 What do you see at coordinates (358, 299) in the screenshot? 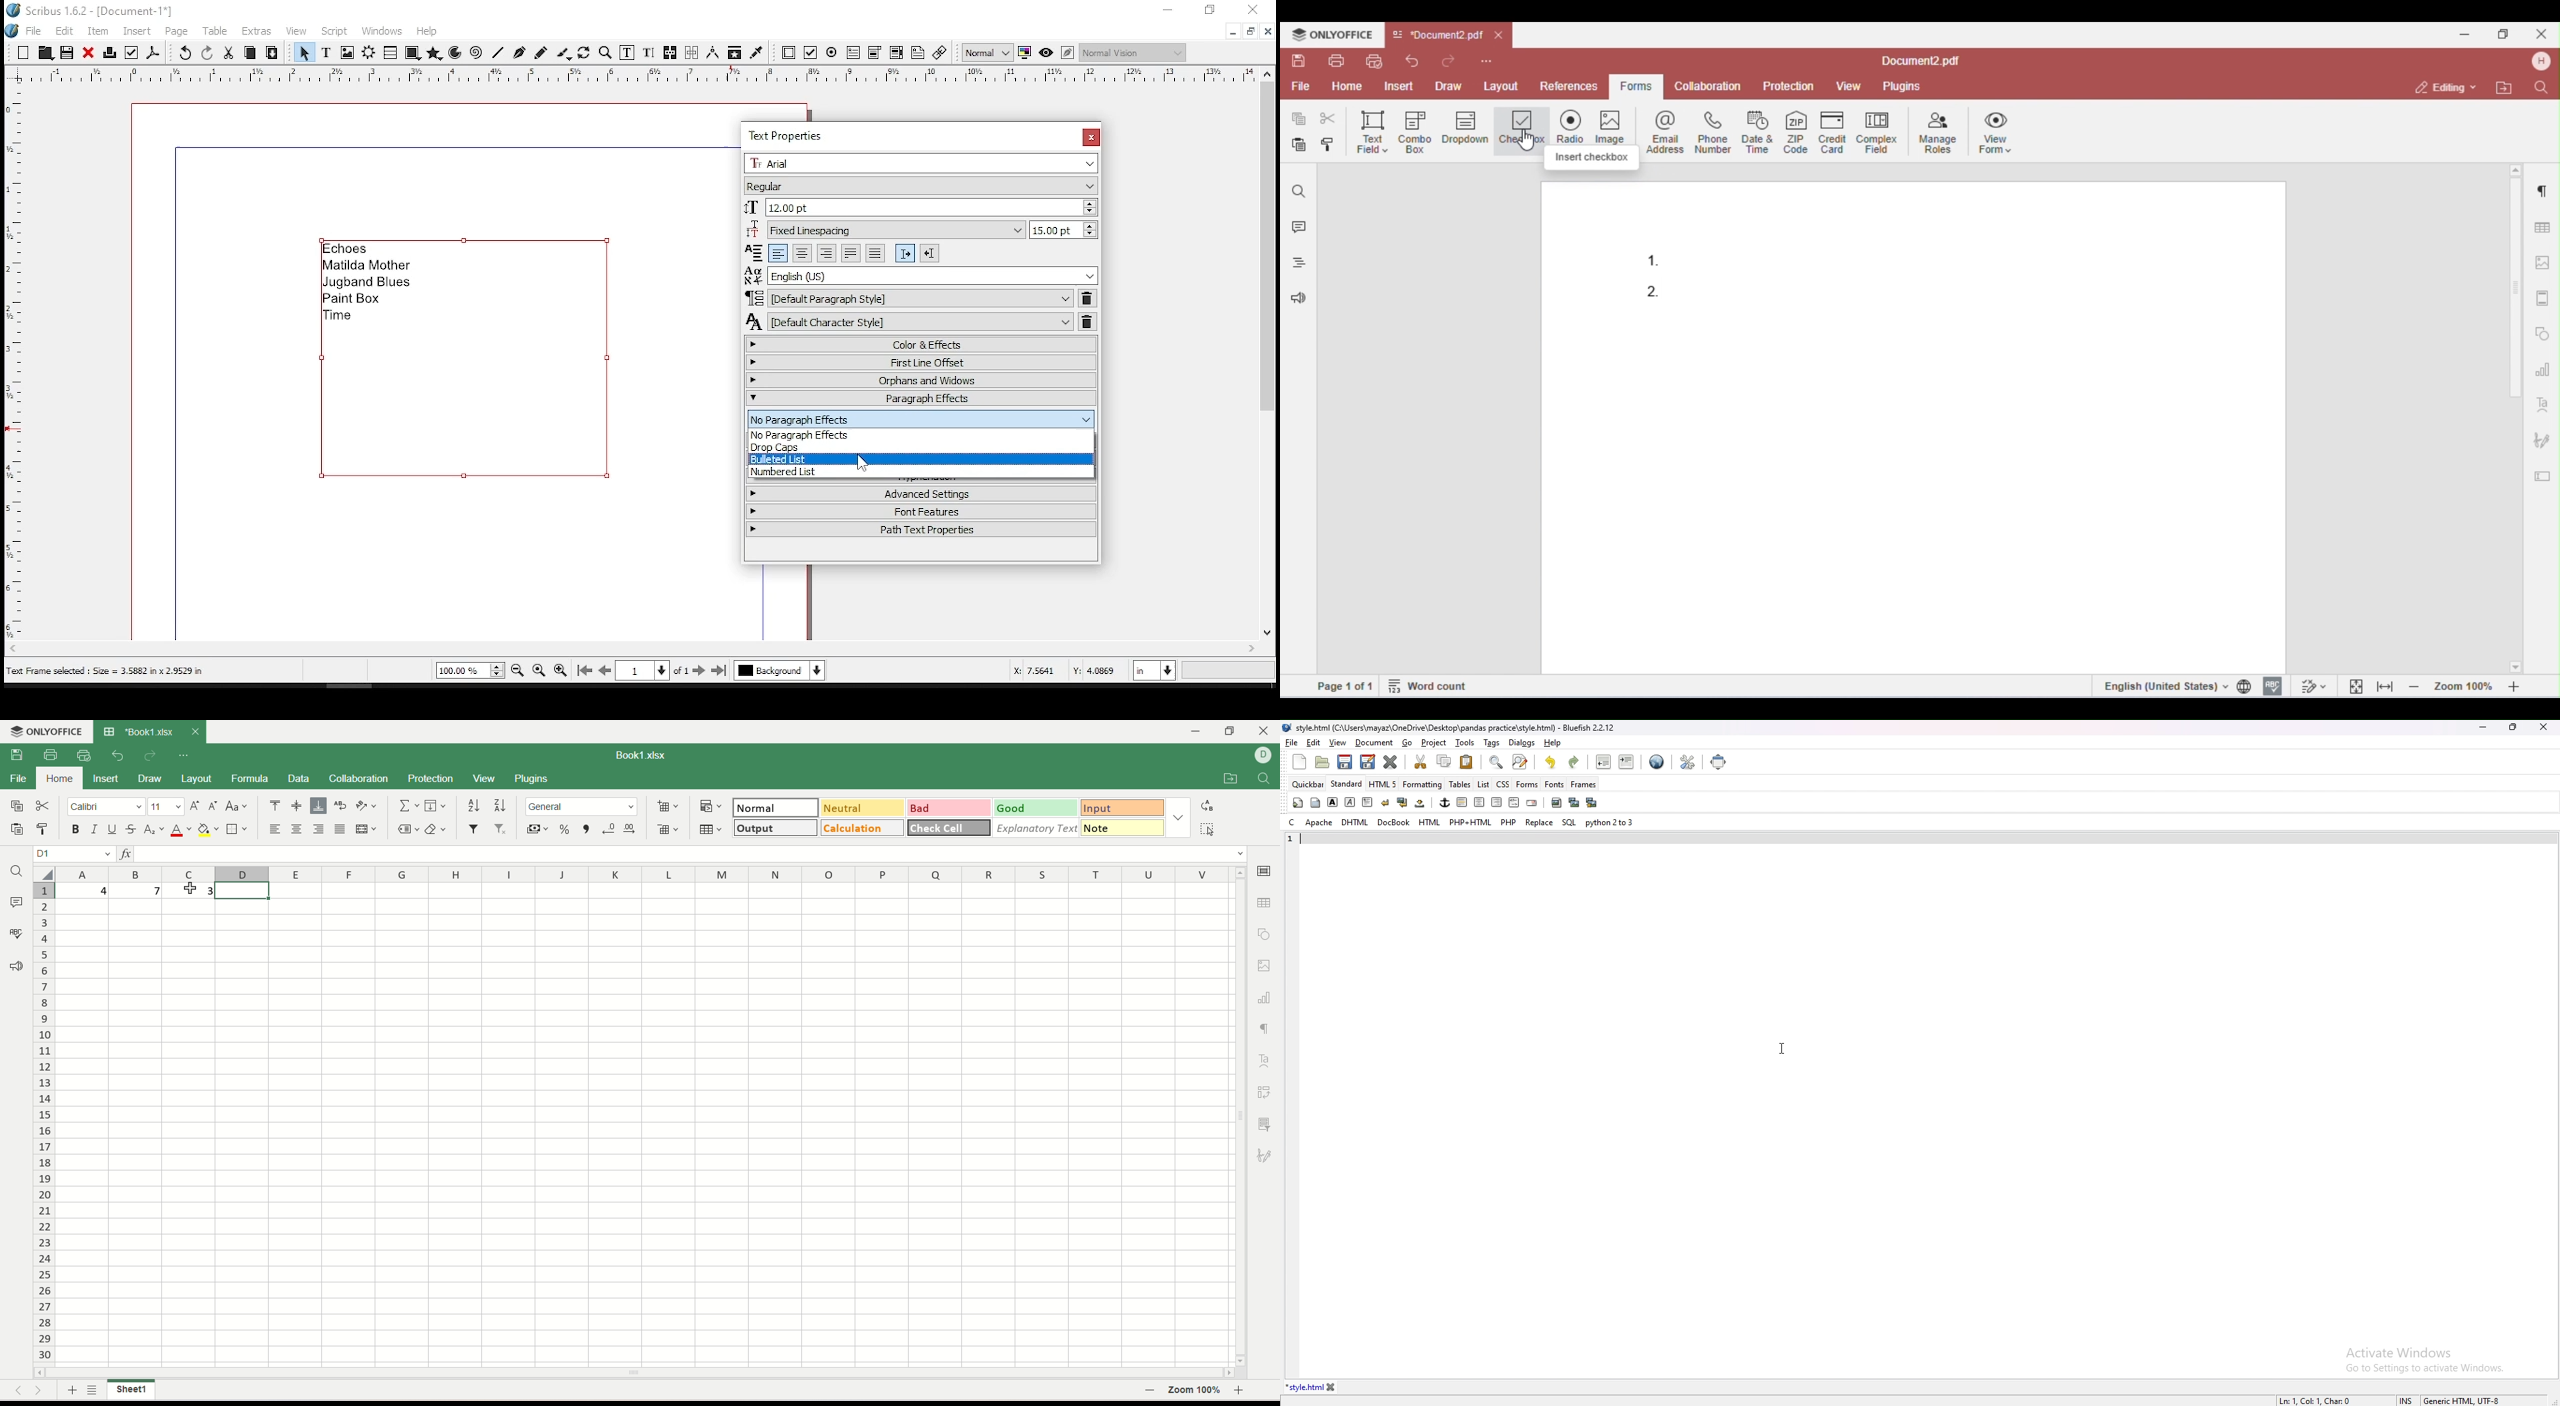
I see `paint box` at bounding box center [358, 299].